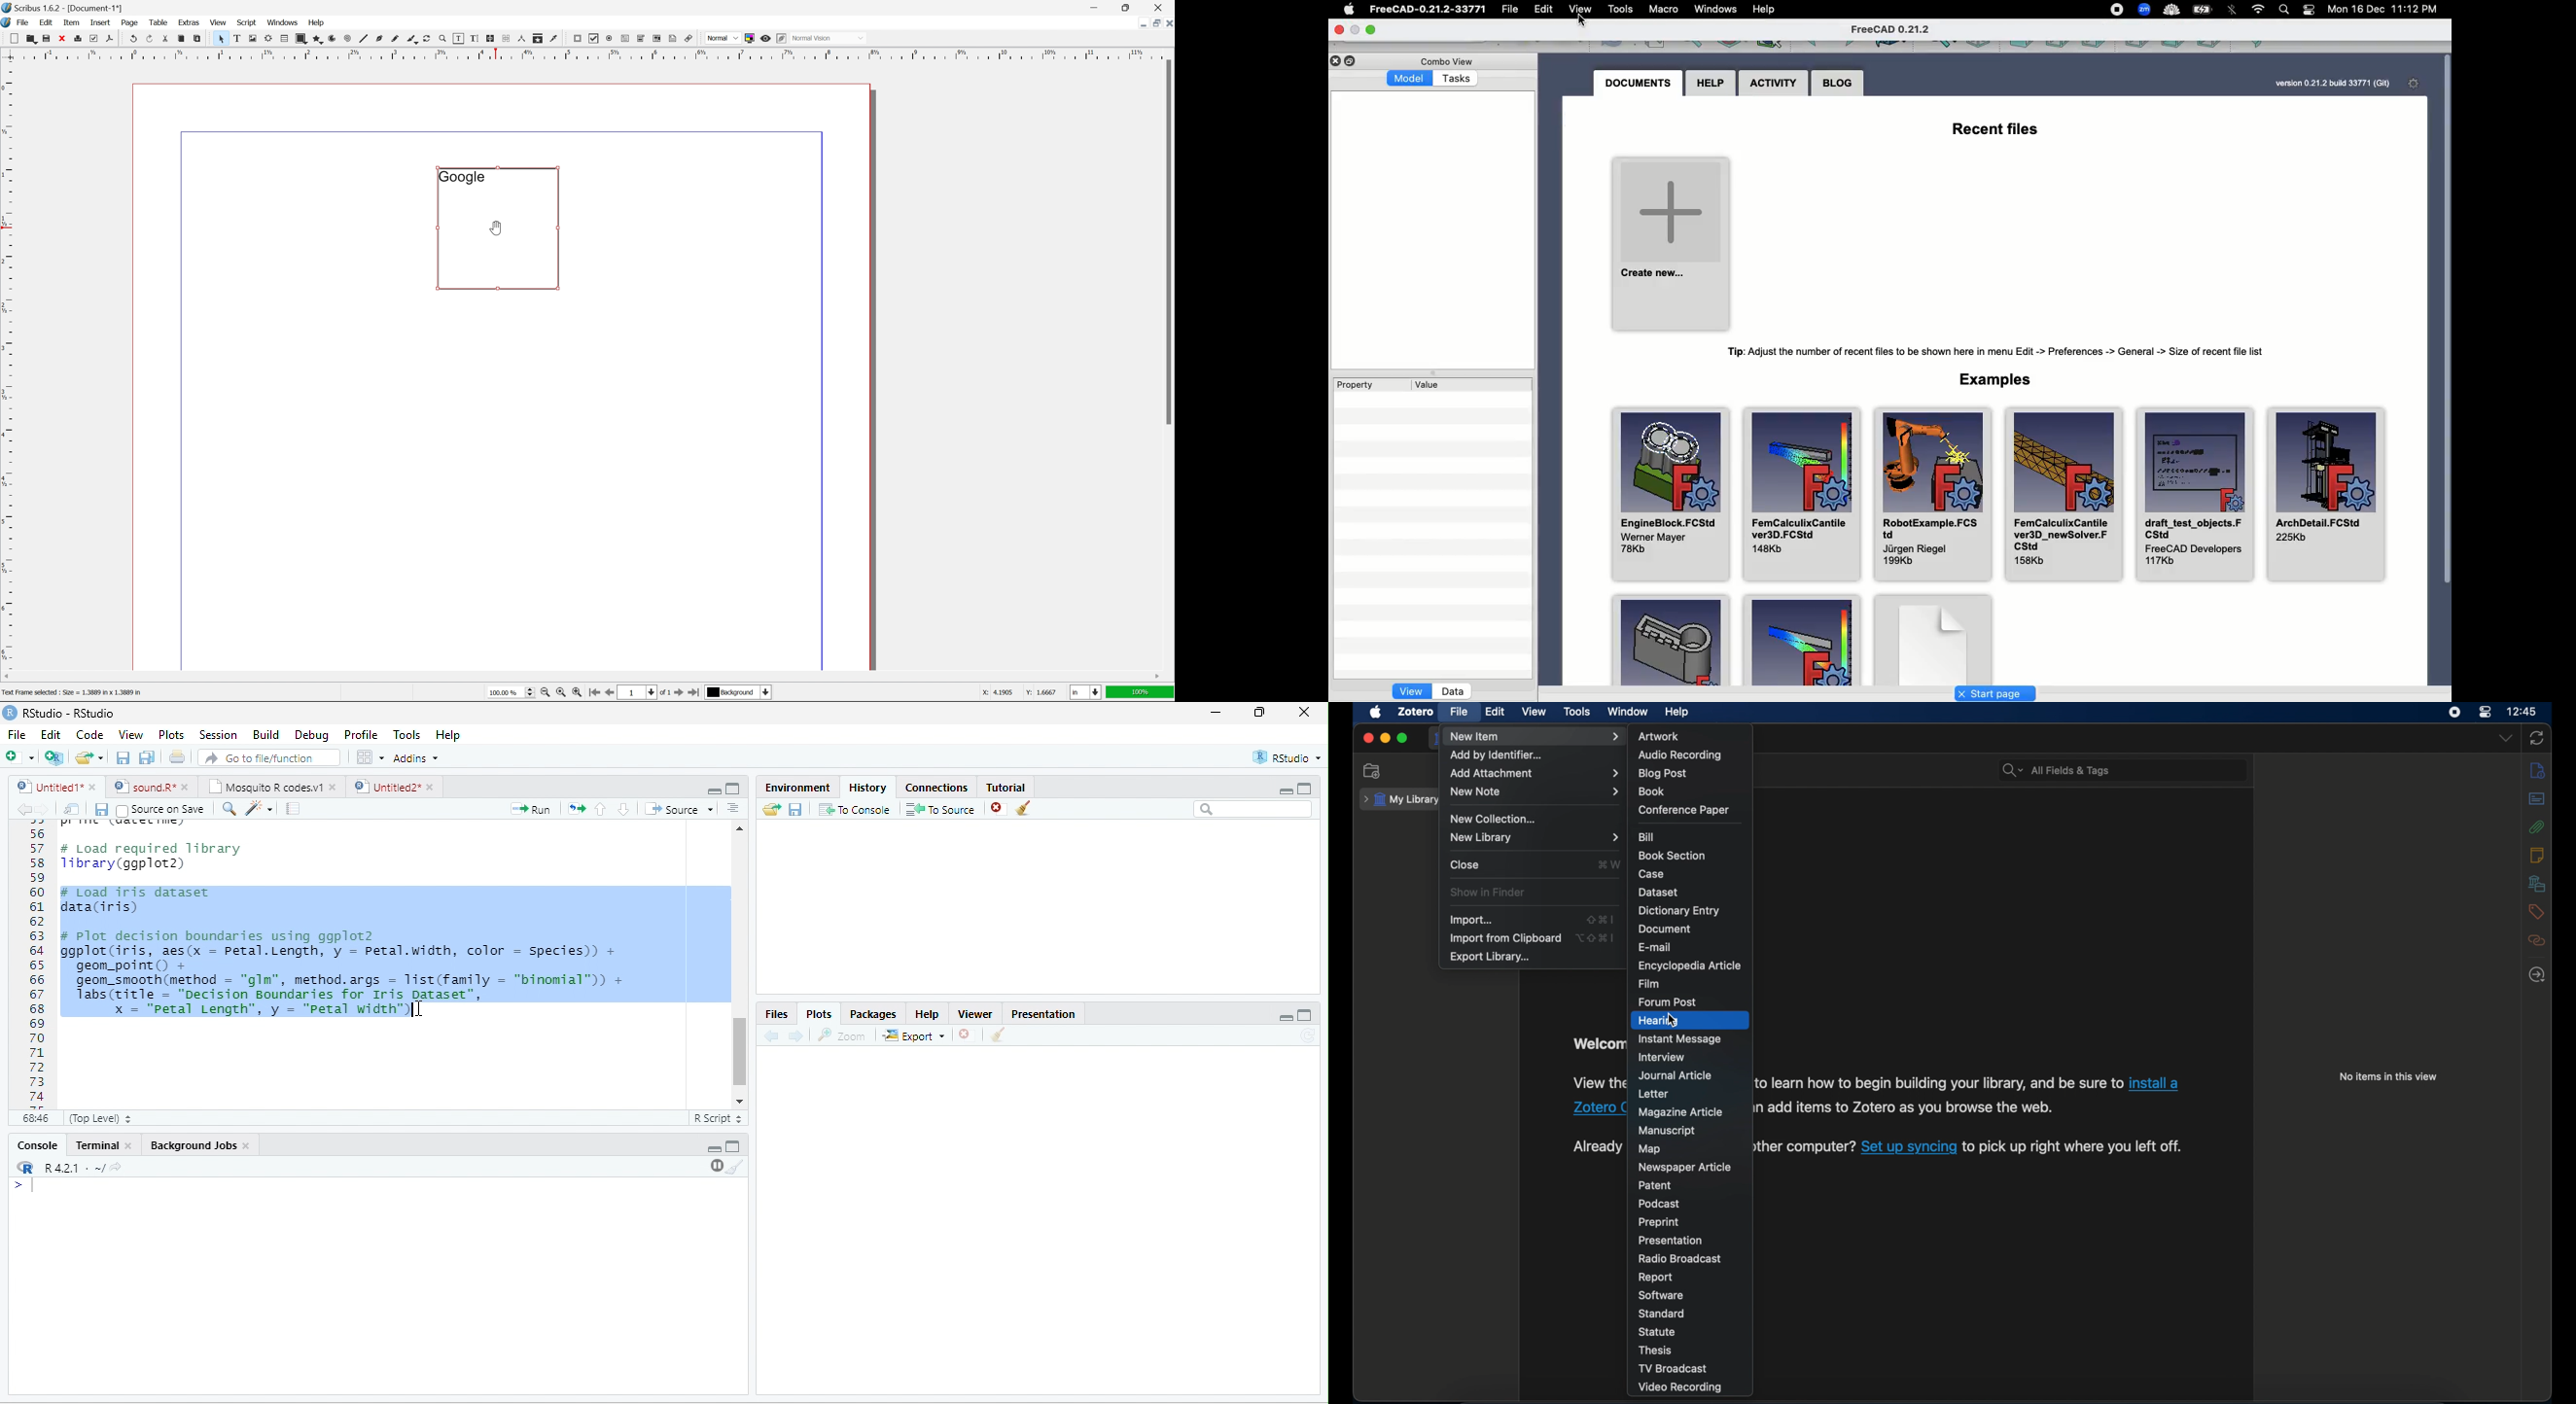  Describe the element at coordinates (1013, 692) in the screenshot. I see `coordinates` at that location.